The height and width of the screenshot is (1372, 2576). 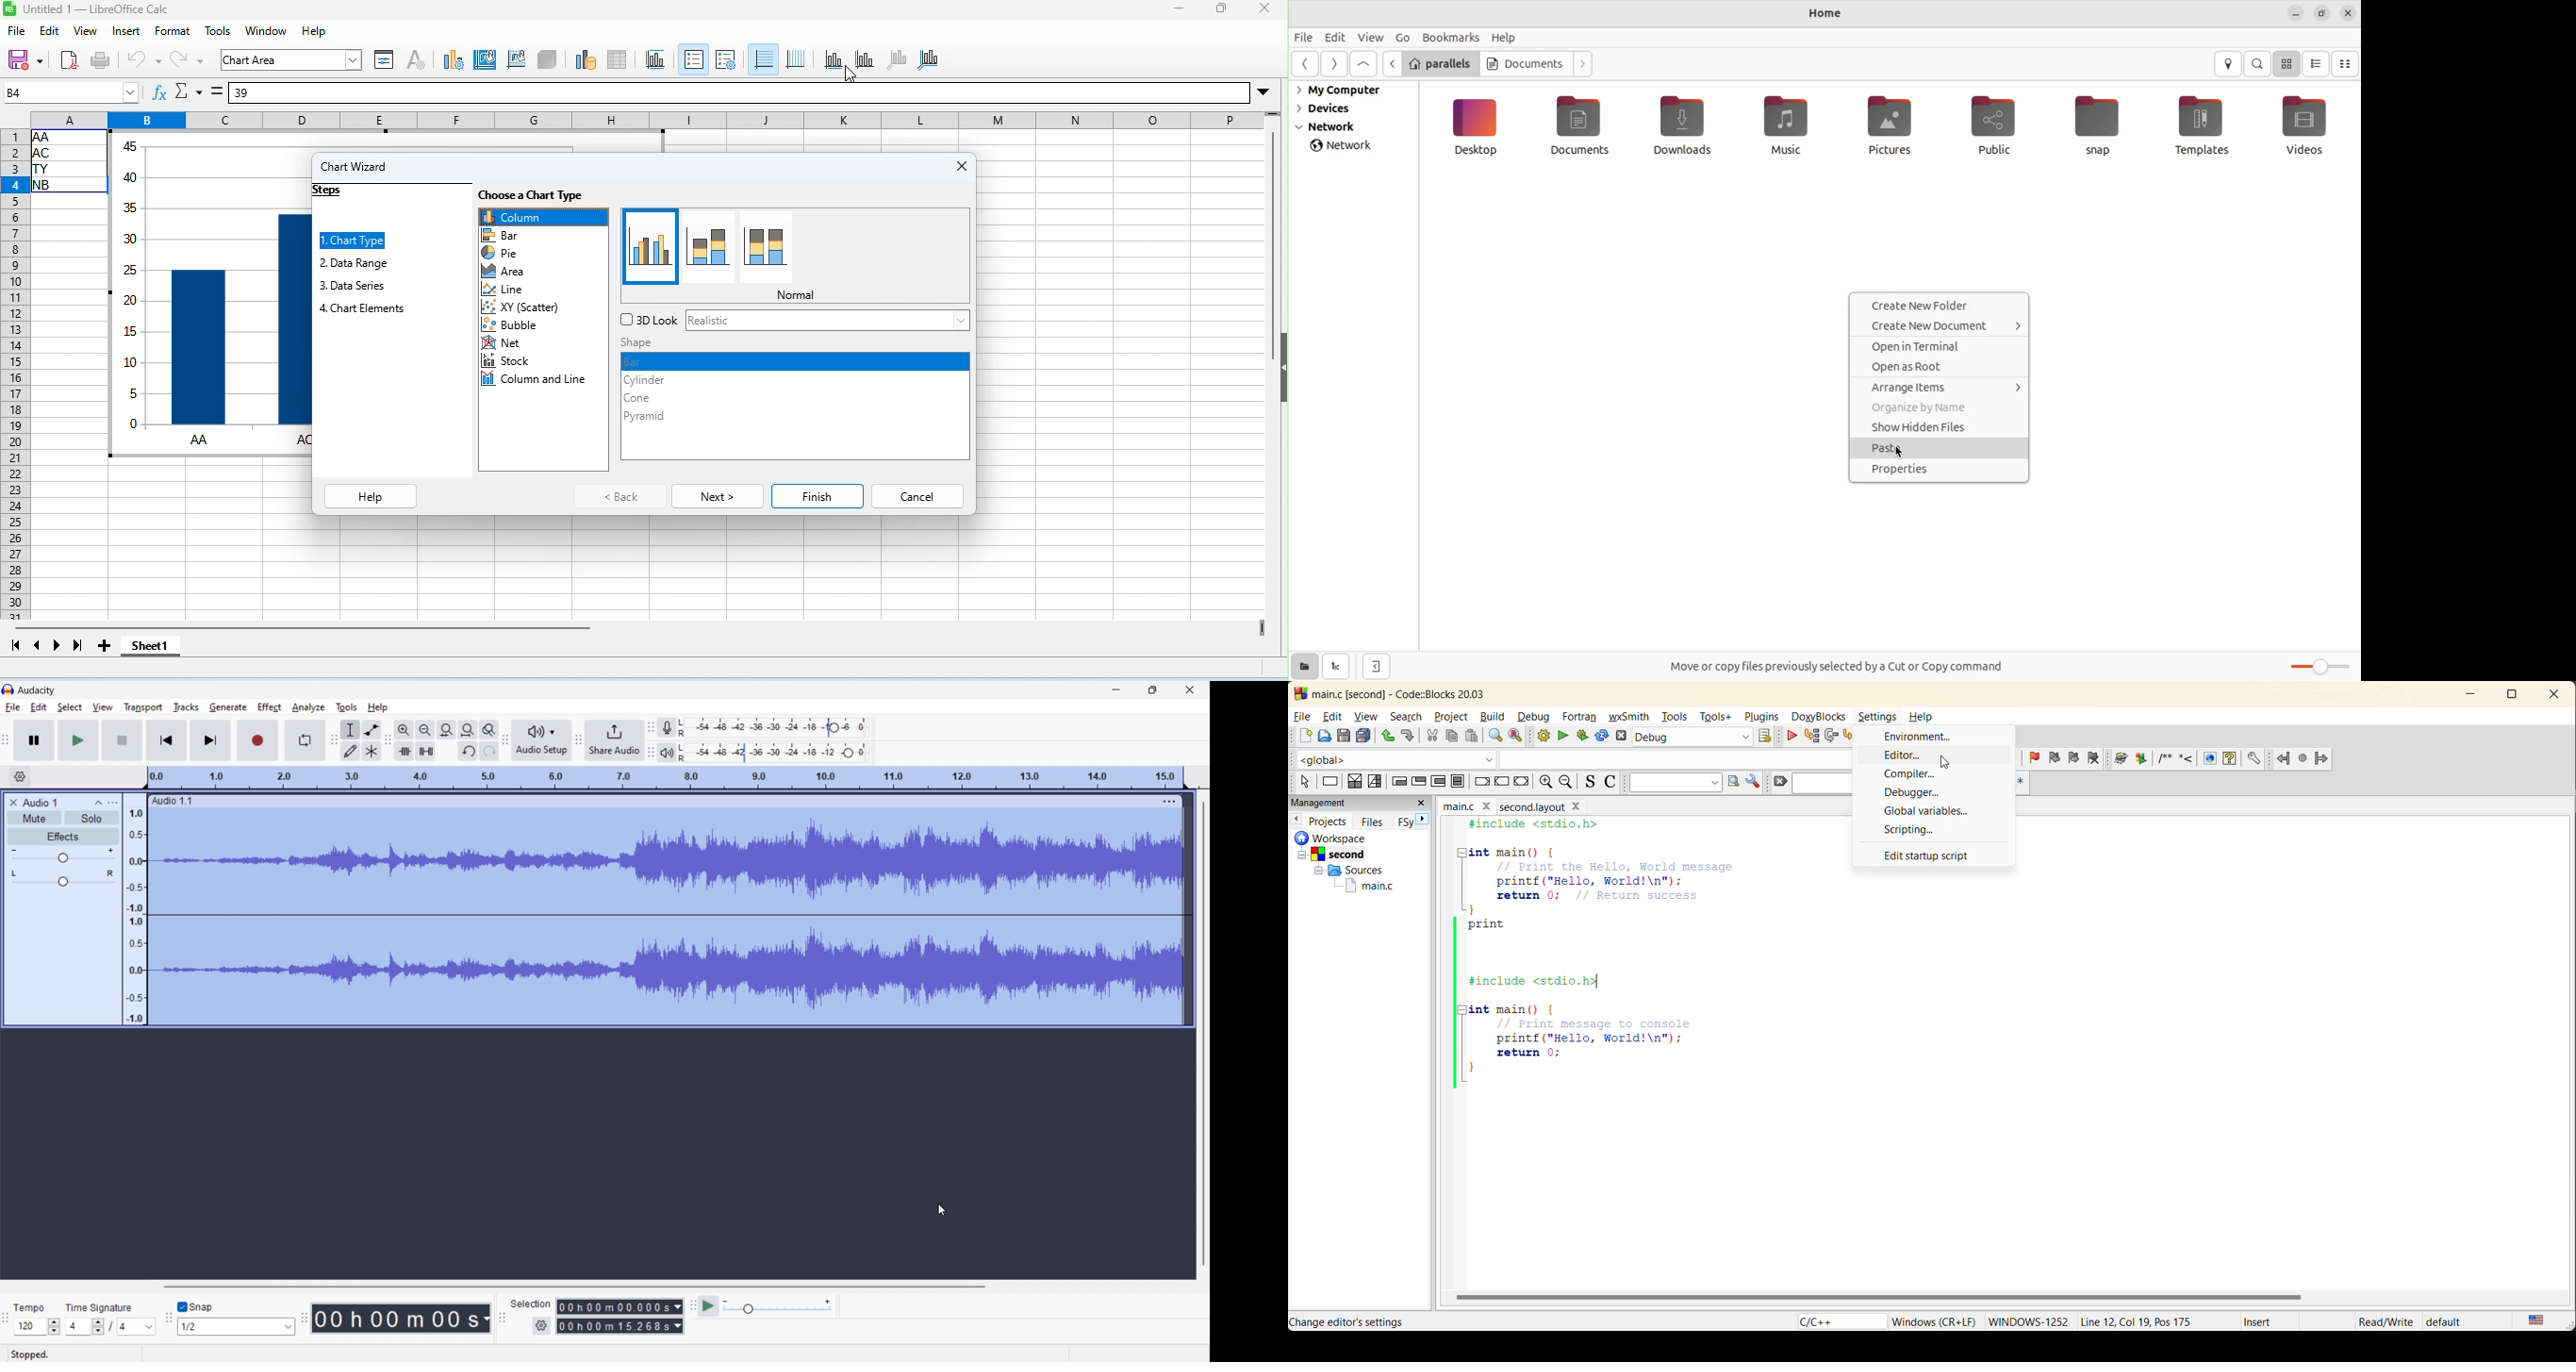 I want to click on analyze, so click(x=308, y=708).